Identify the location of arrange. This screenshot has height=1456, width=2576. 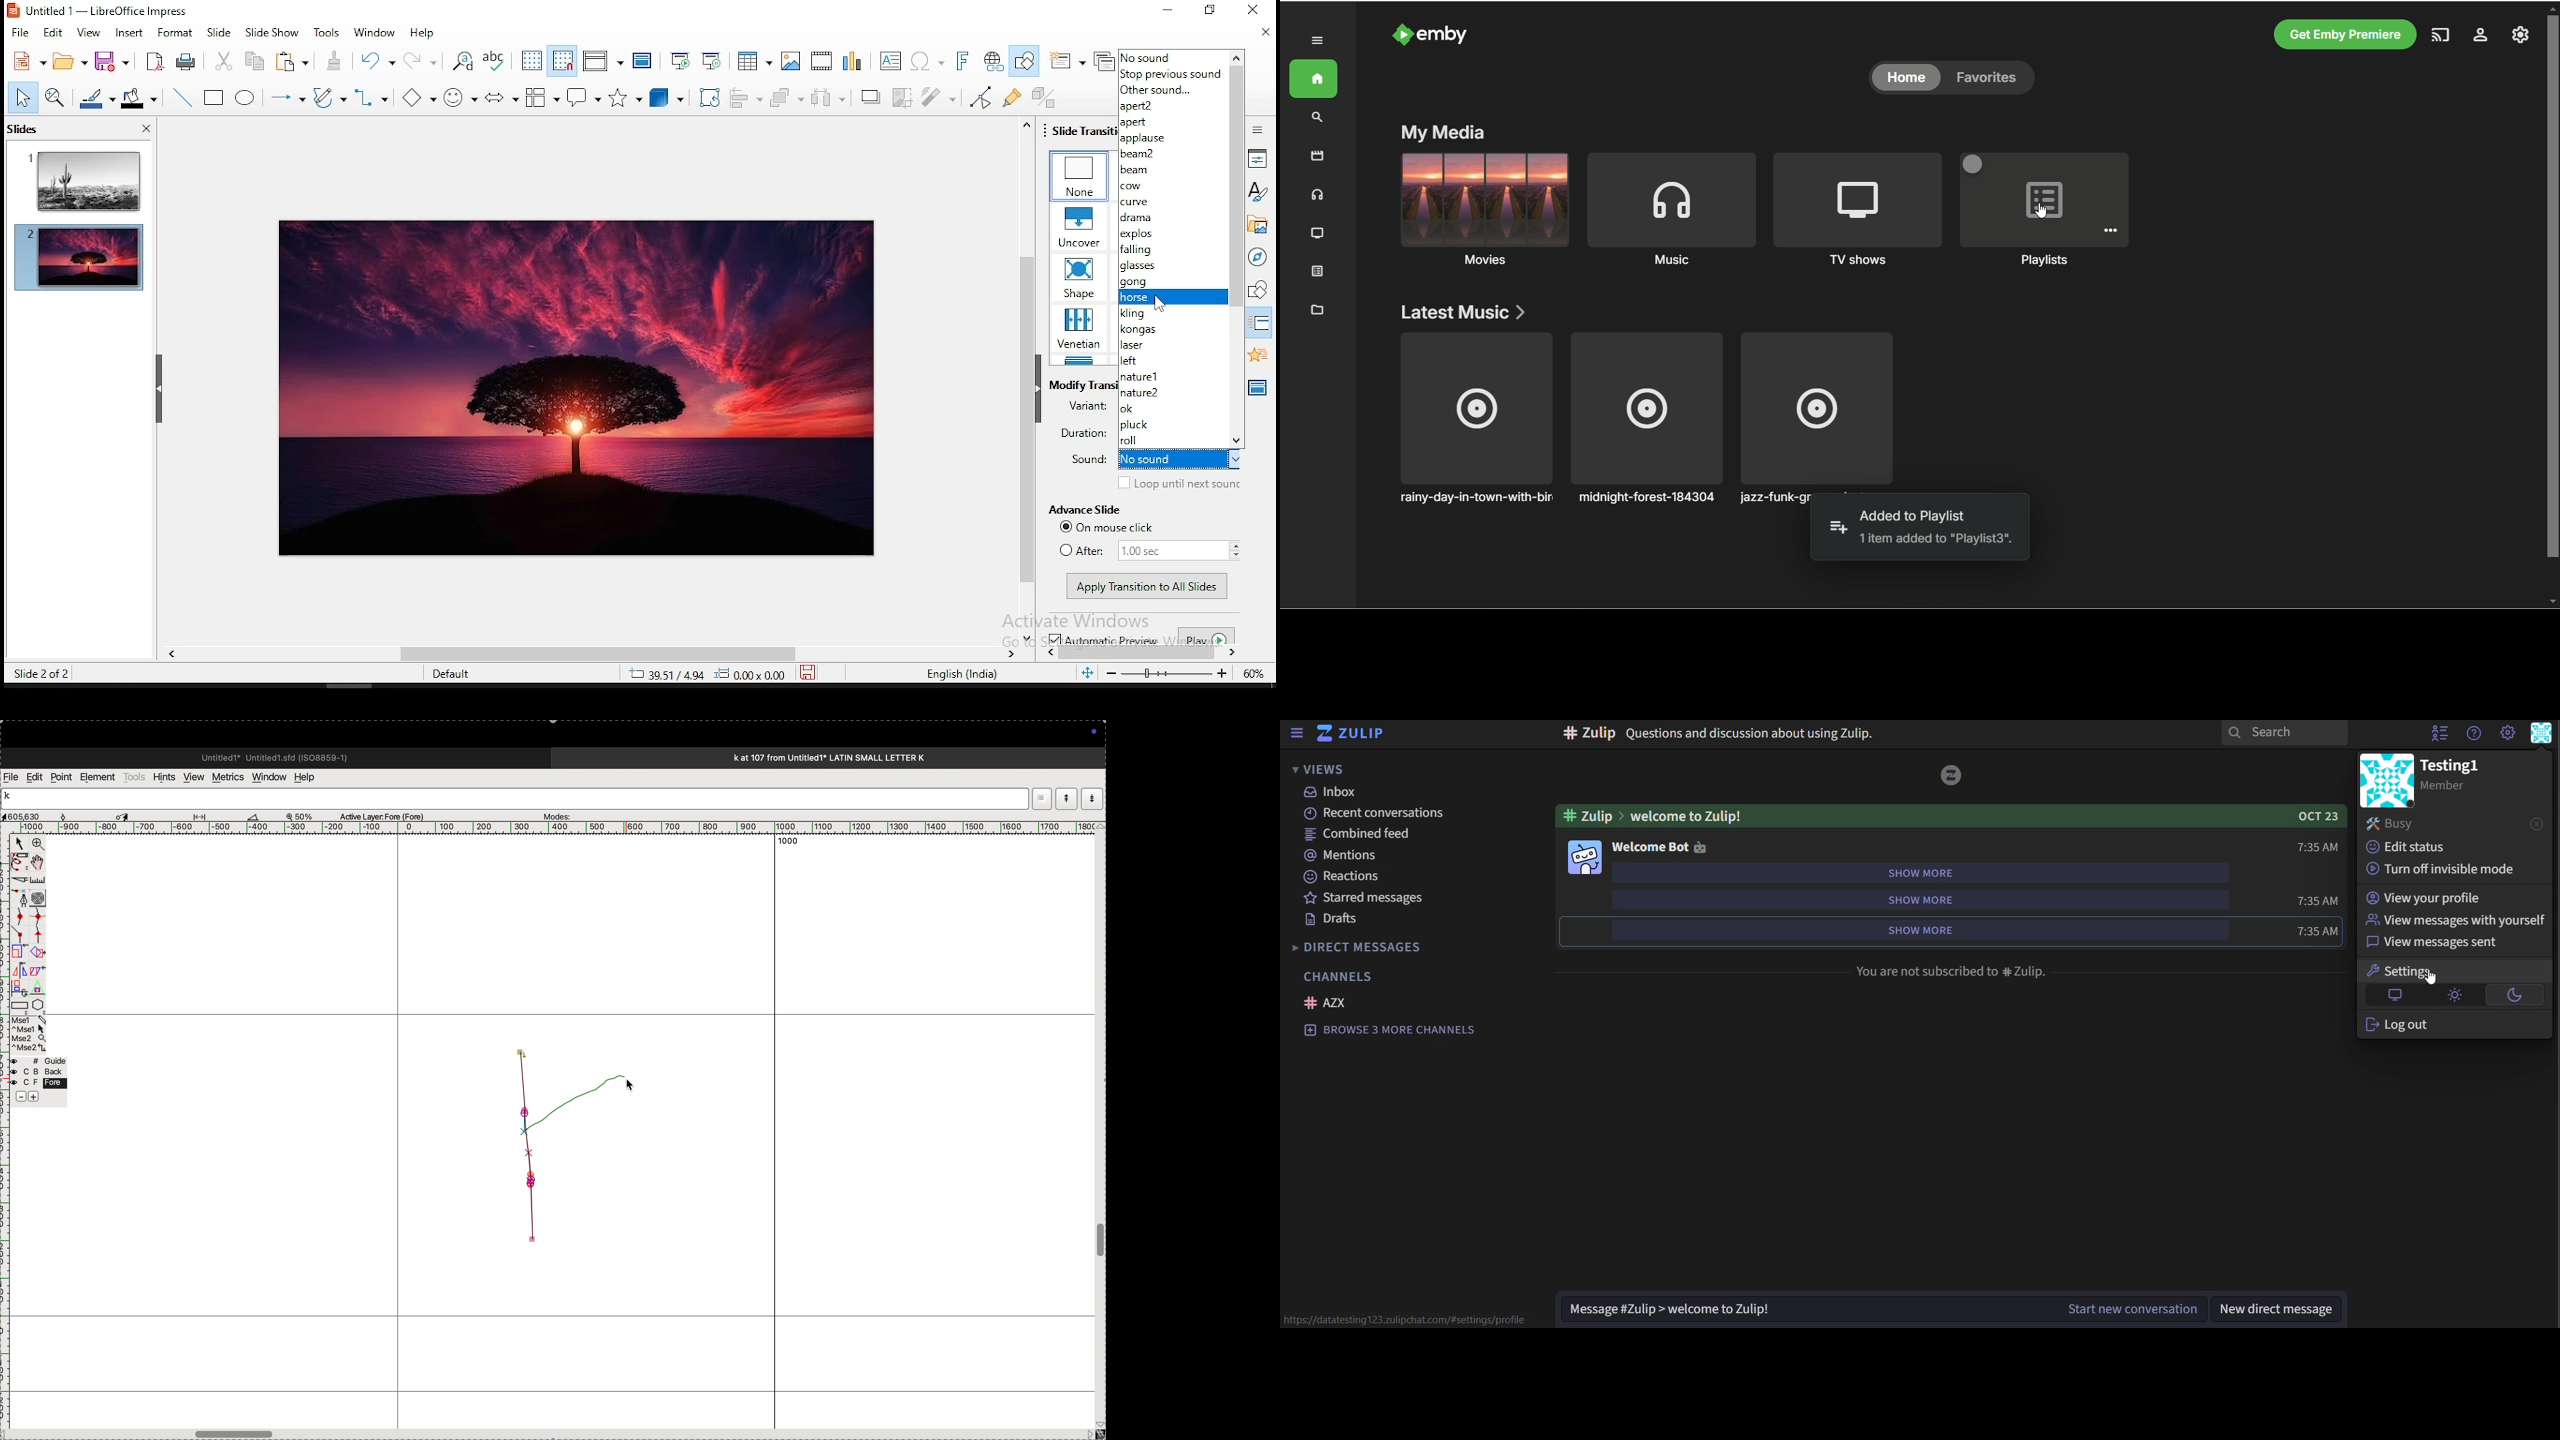
(788, 97).